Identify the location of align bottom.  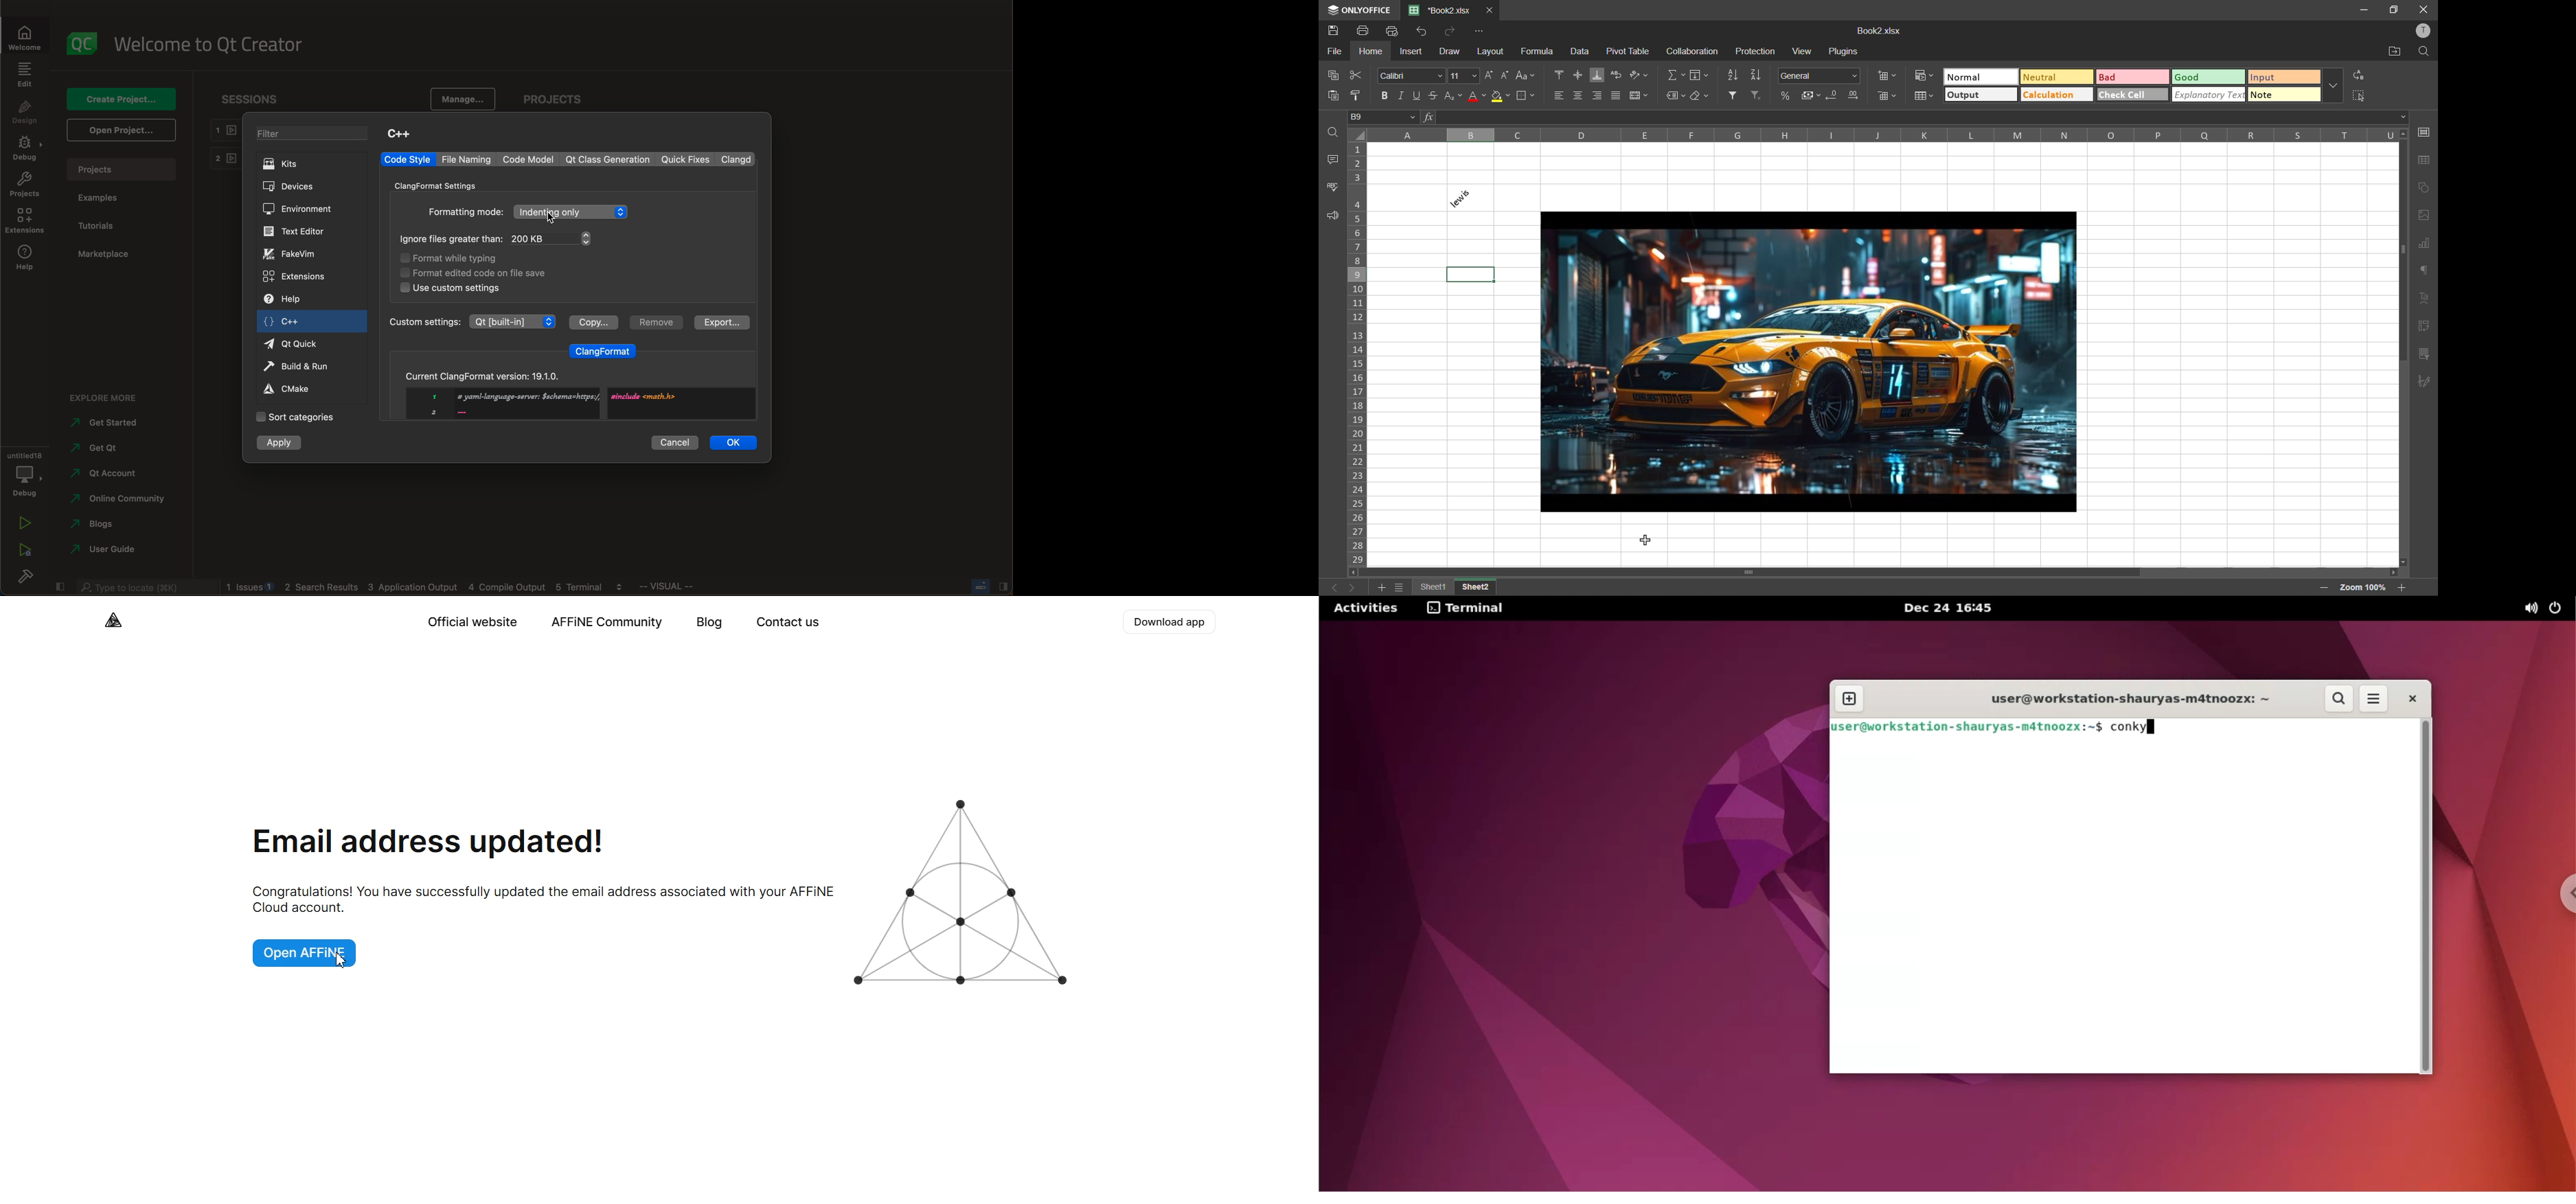
(1597, 75).